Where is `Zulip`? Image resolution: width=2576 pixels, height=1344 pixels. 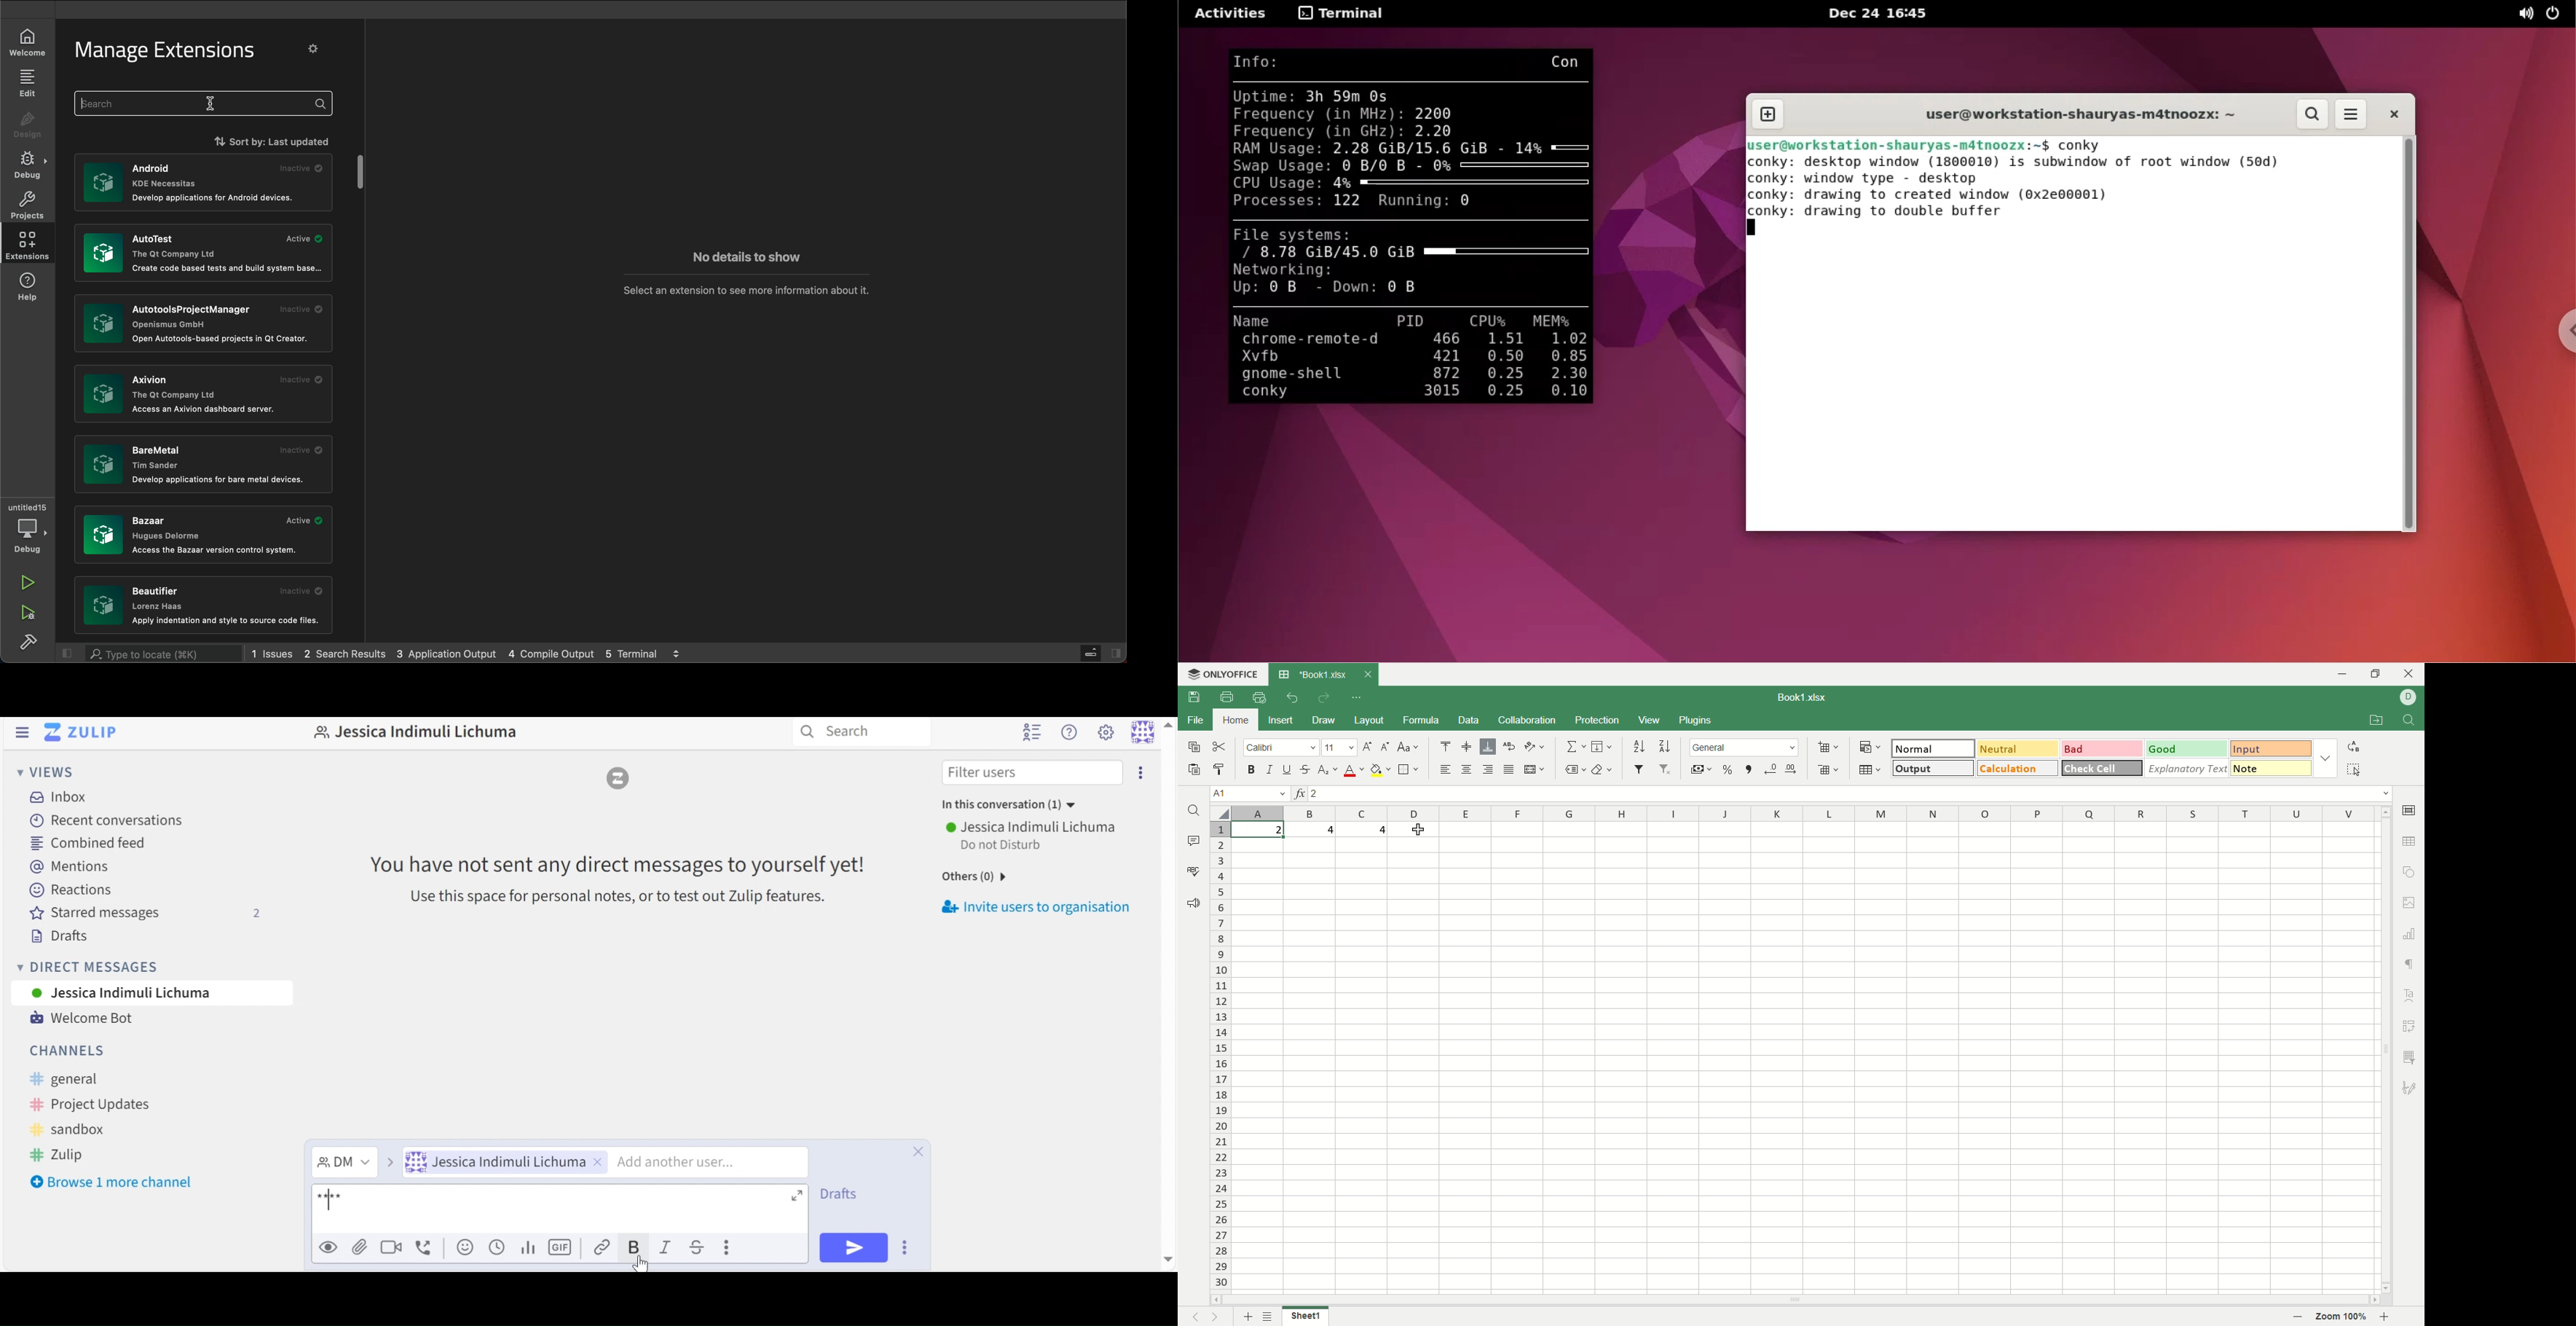 Zulip is located at coordinates (56, 1154).